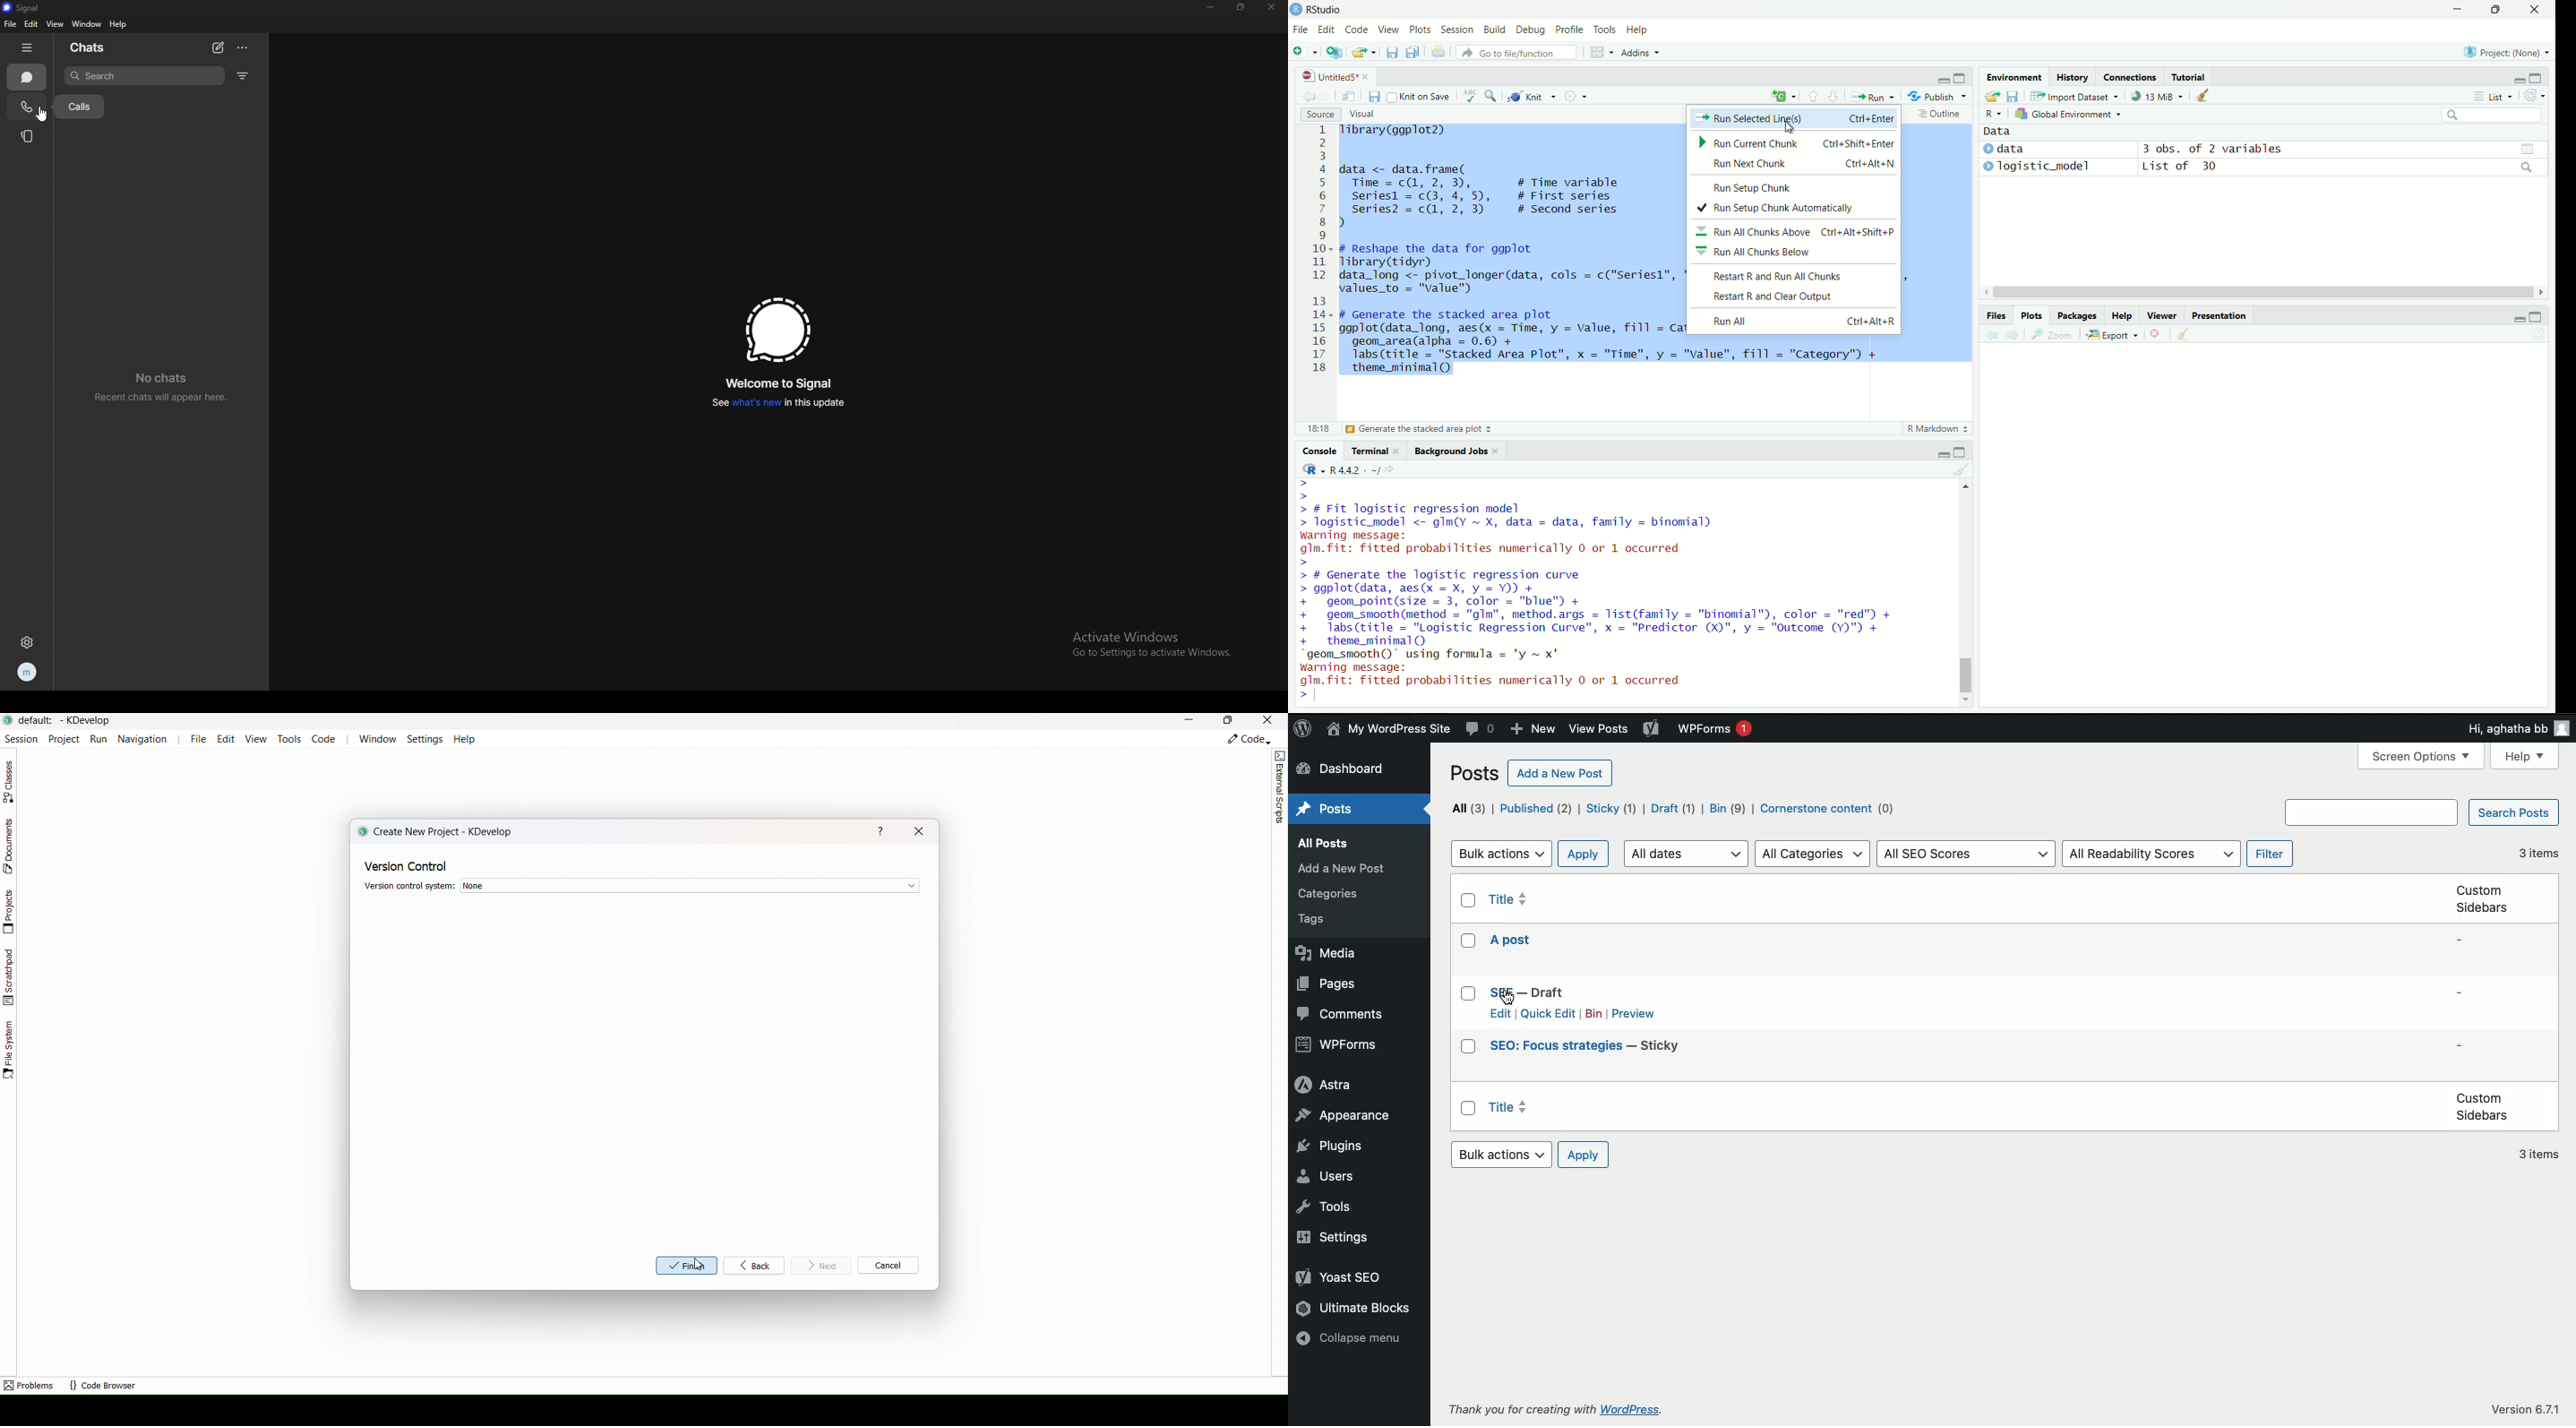  What do you see at coordinates (1535, 729) in the screenshot?
I see `New` at bounding box center [1535, 729].